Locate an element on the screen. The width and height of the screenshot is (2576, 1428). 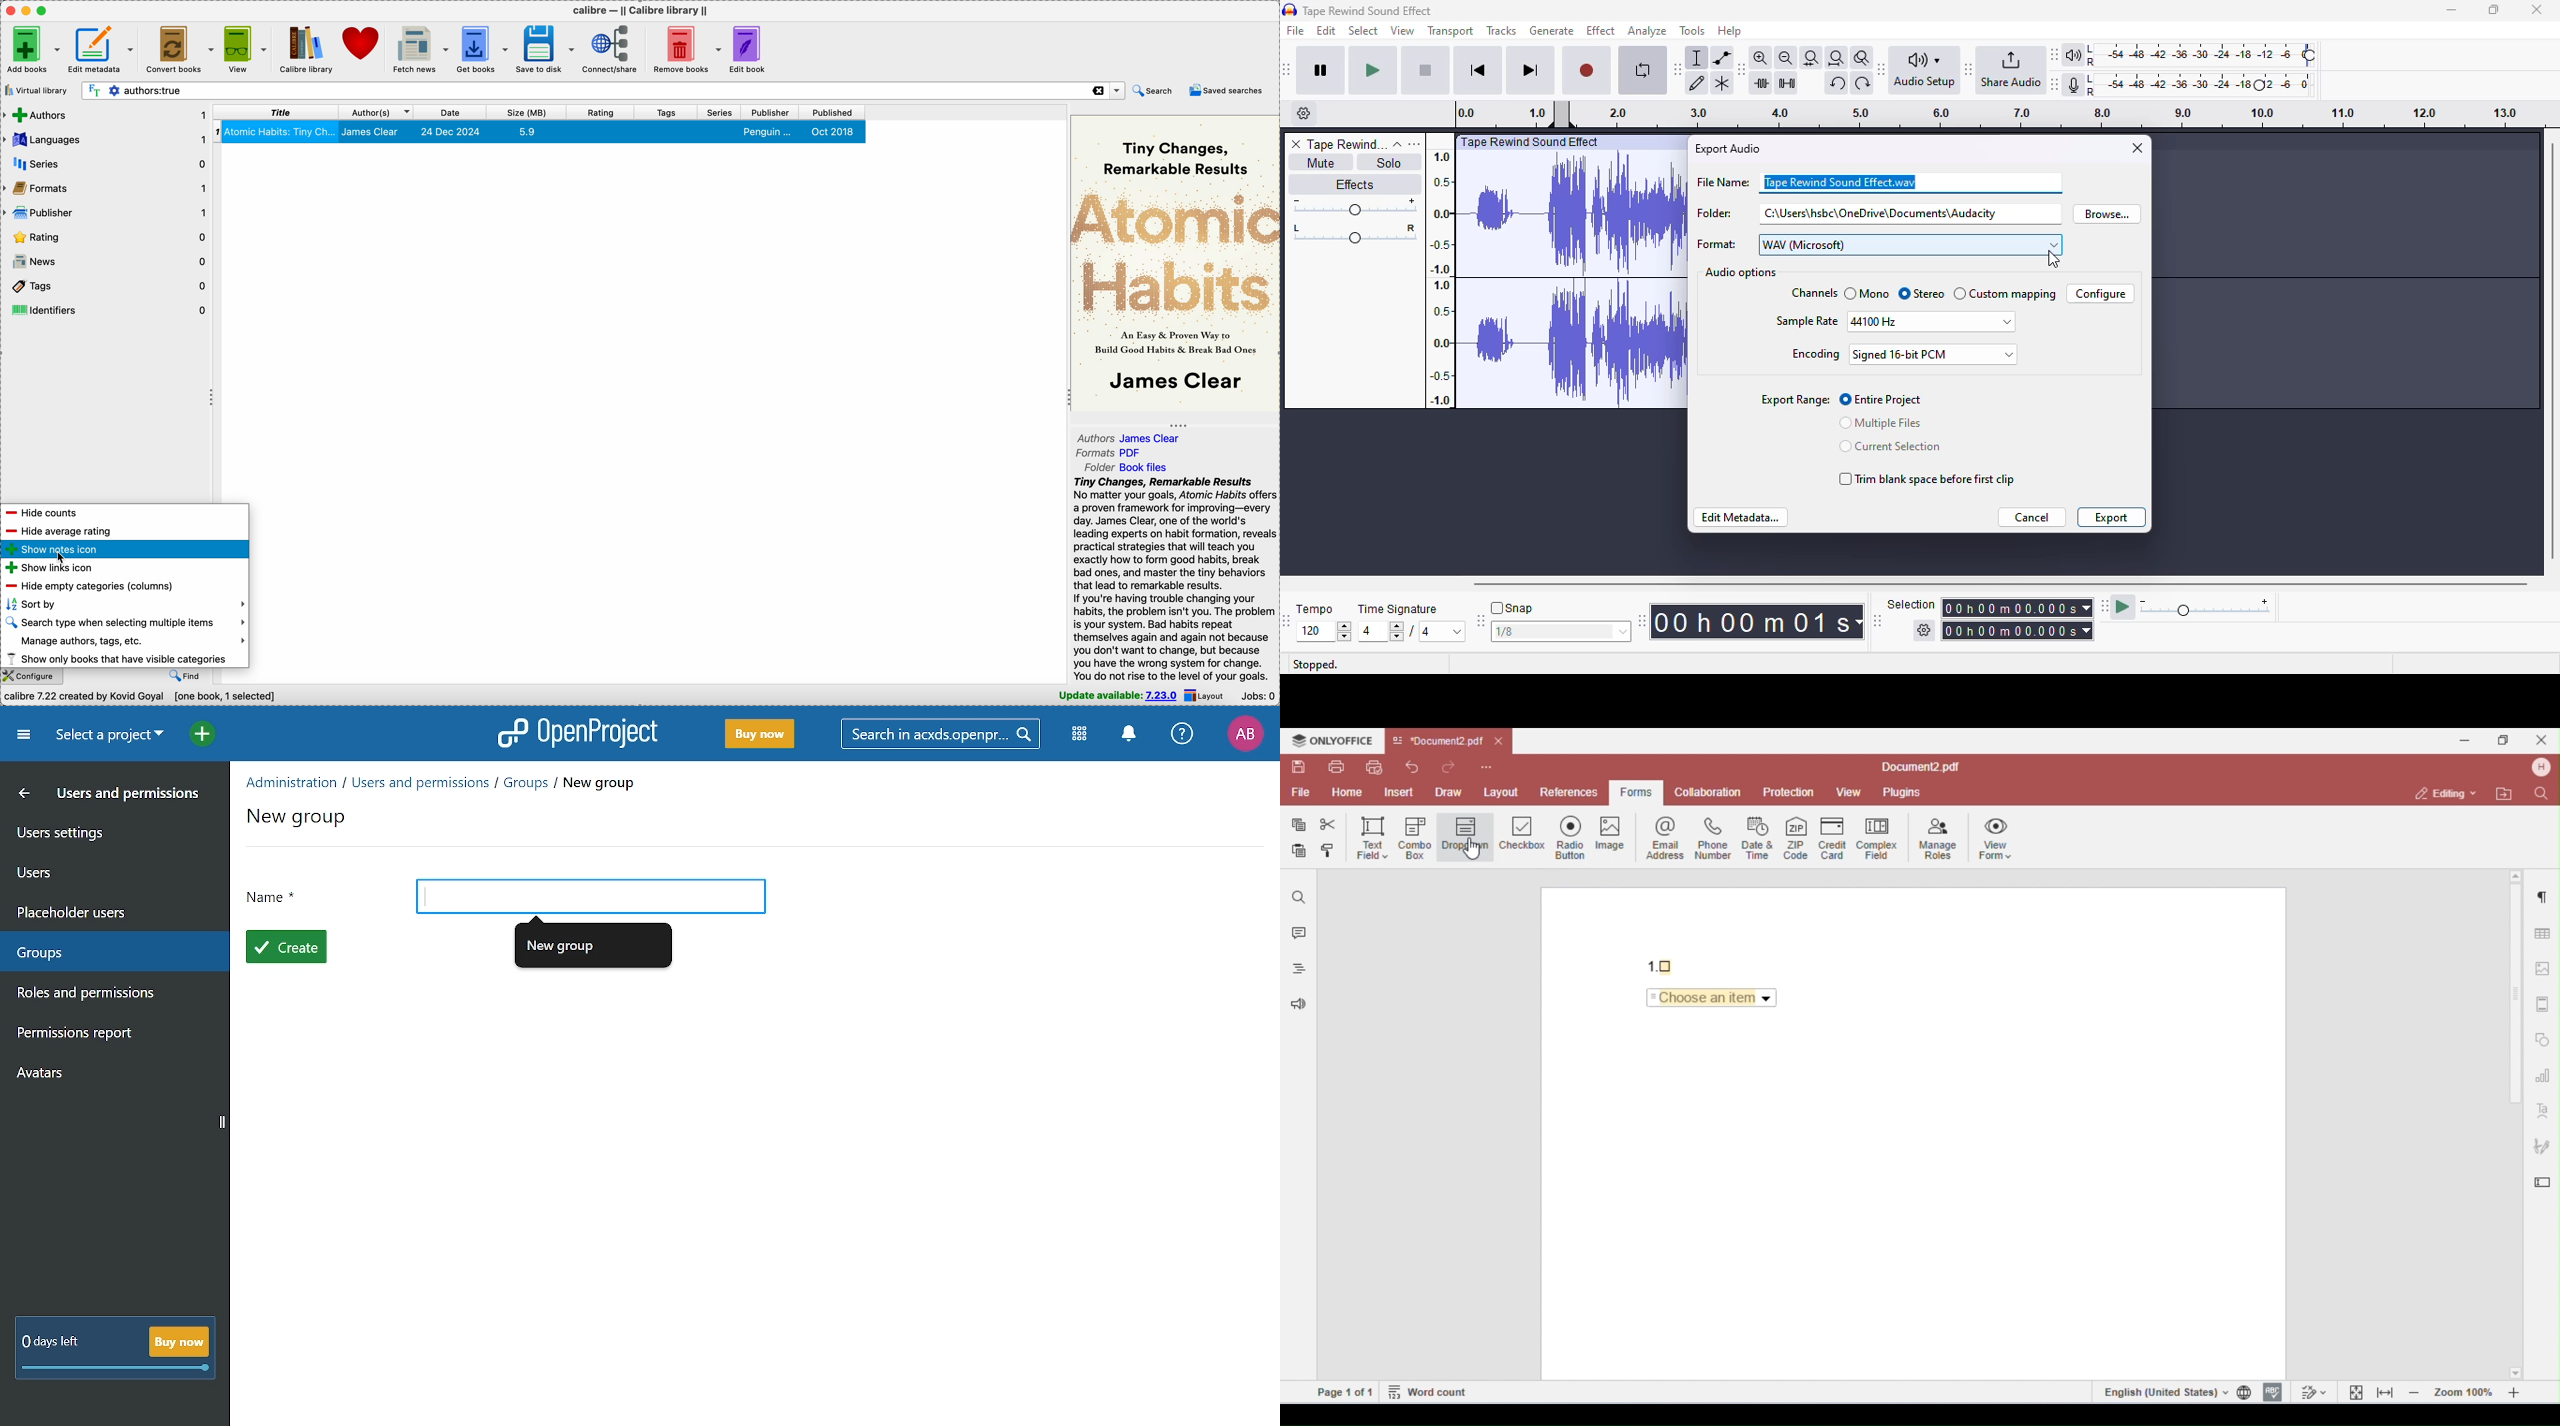
help is located at coordinates (1182, 734).